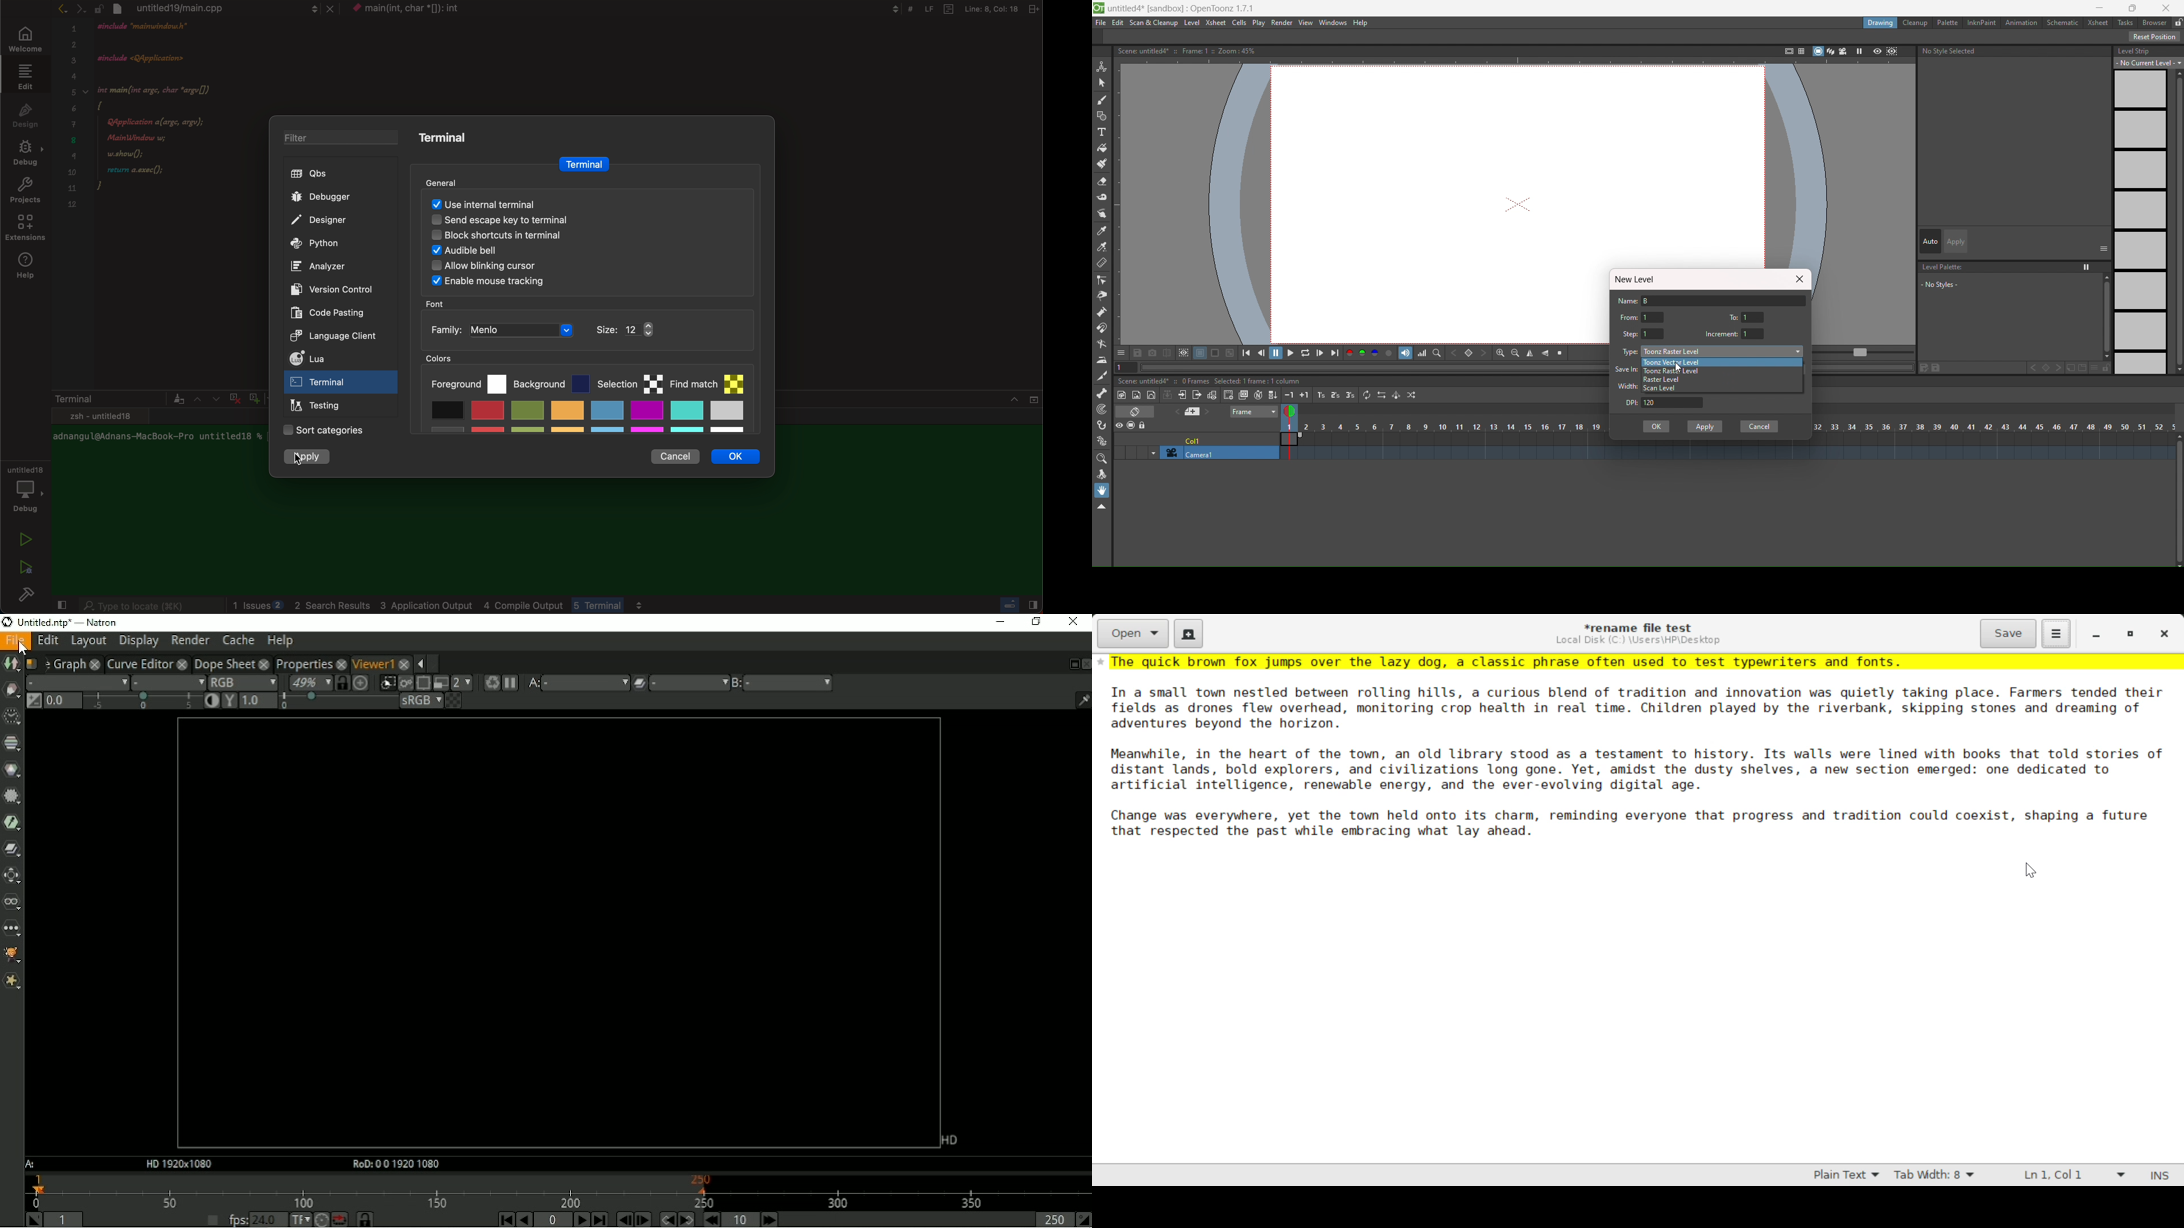  I want to click on cleanup, so click(1916, 23).